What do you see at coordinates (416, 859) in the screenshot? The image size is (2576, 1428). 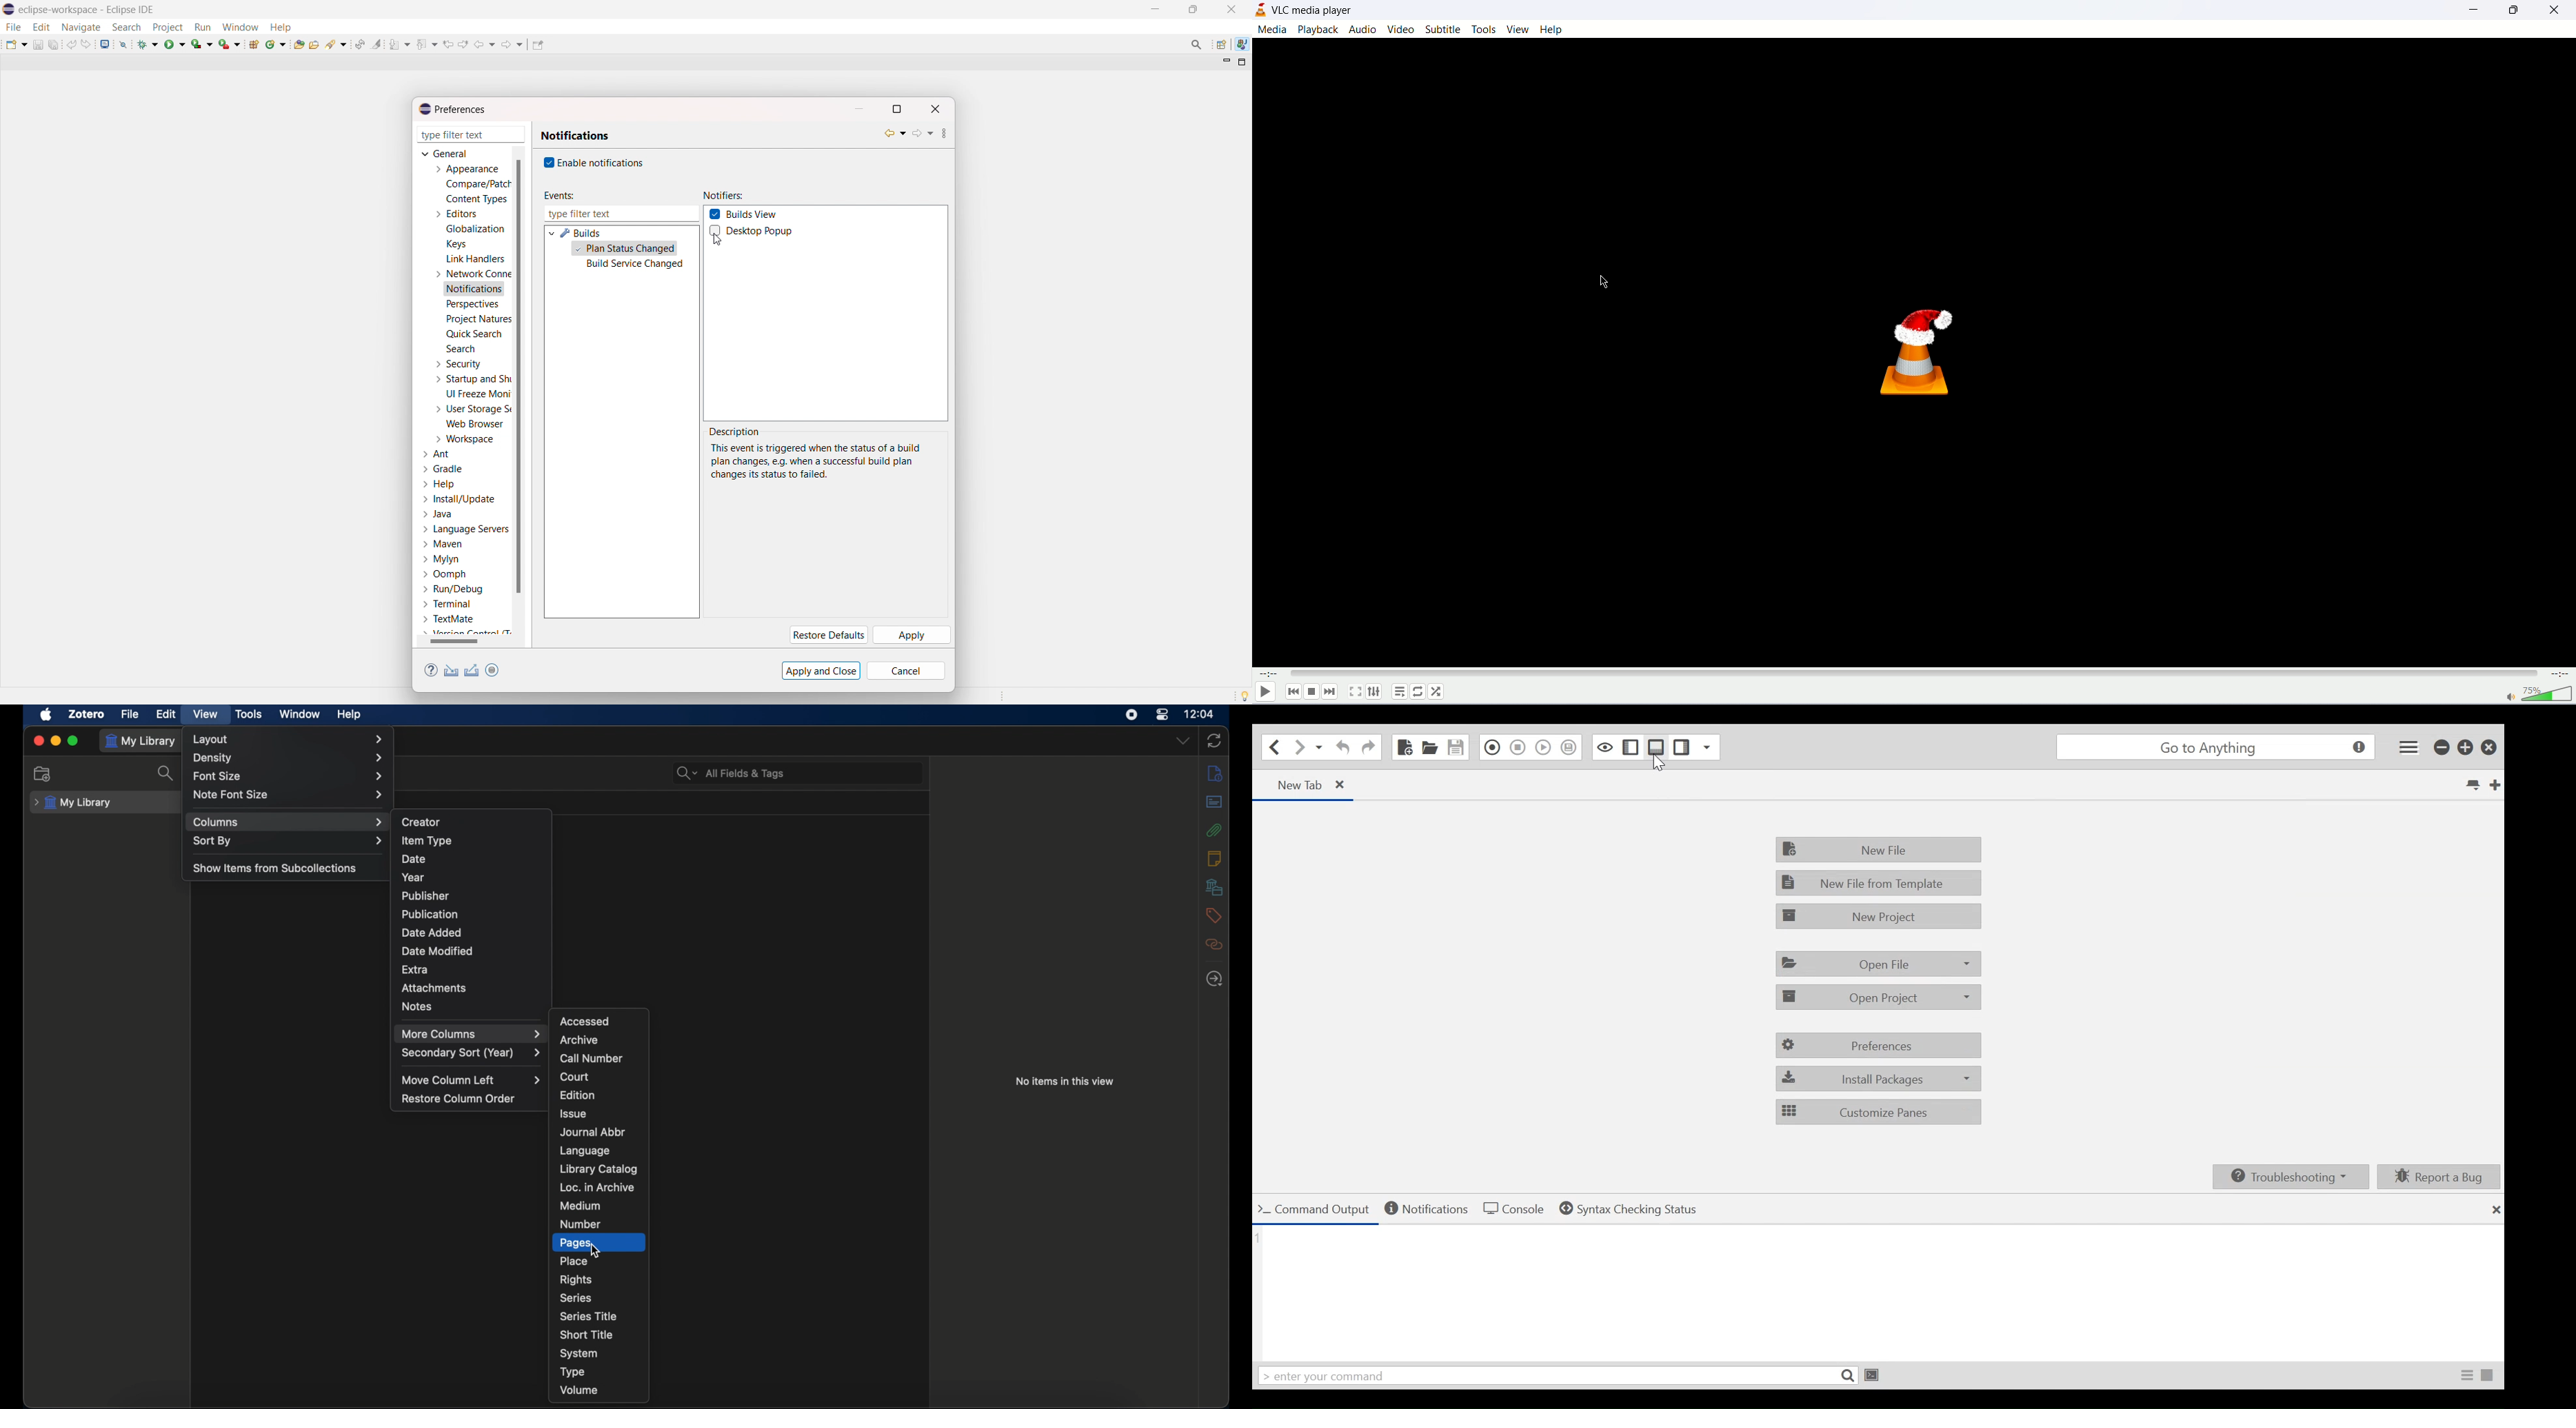 I see `date` at bounding box center [416, 859].